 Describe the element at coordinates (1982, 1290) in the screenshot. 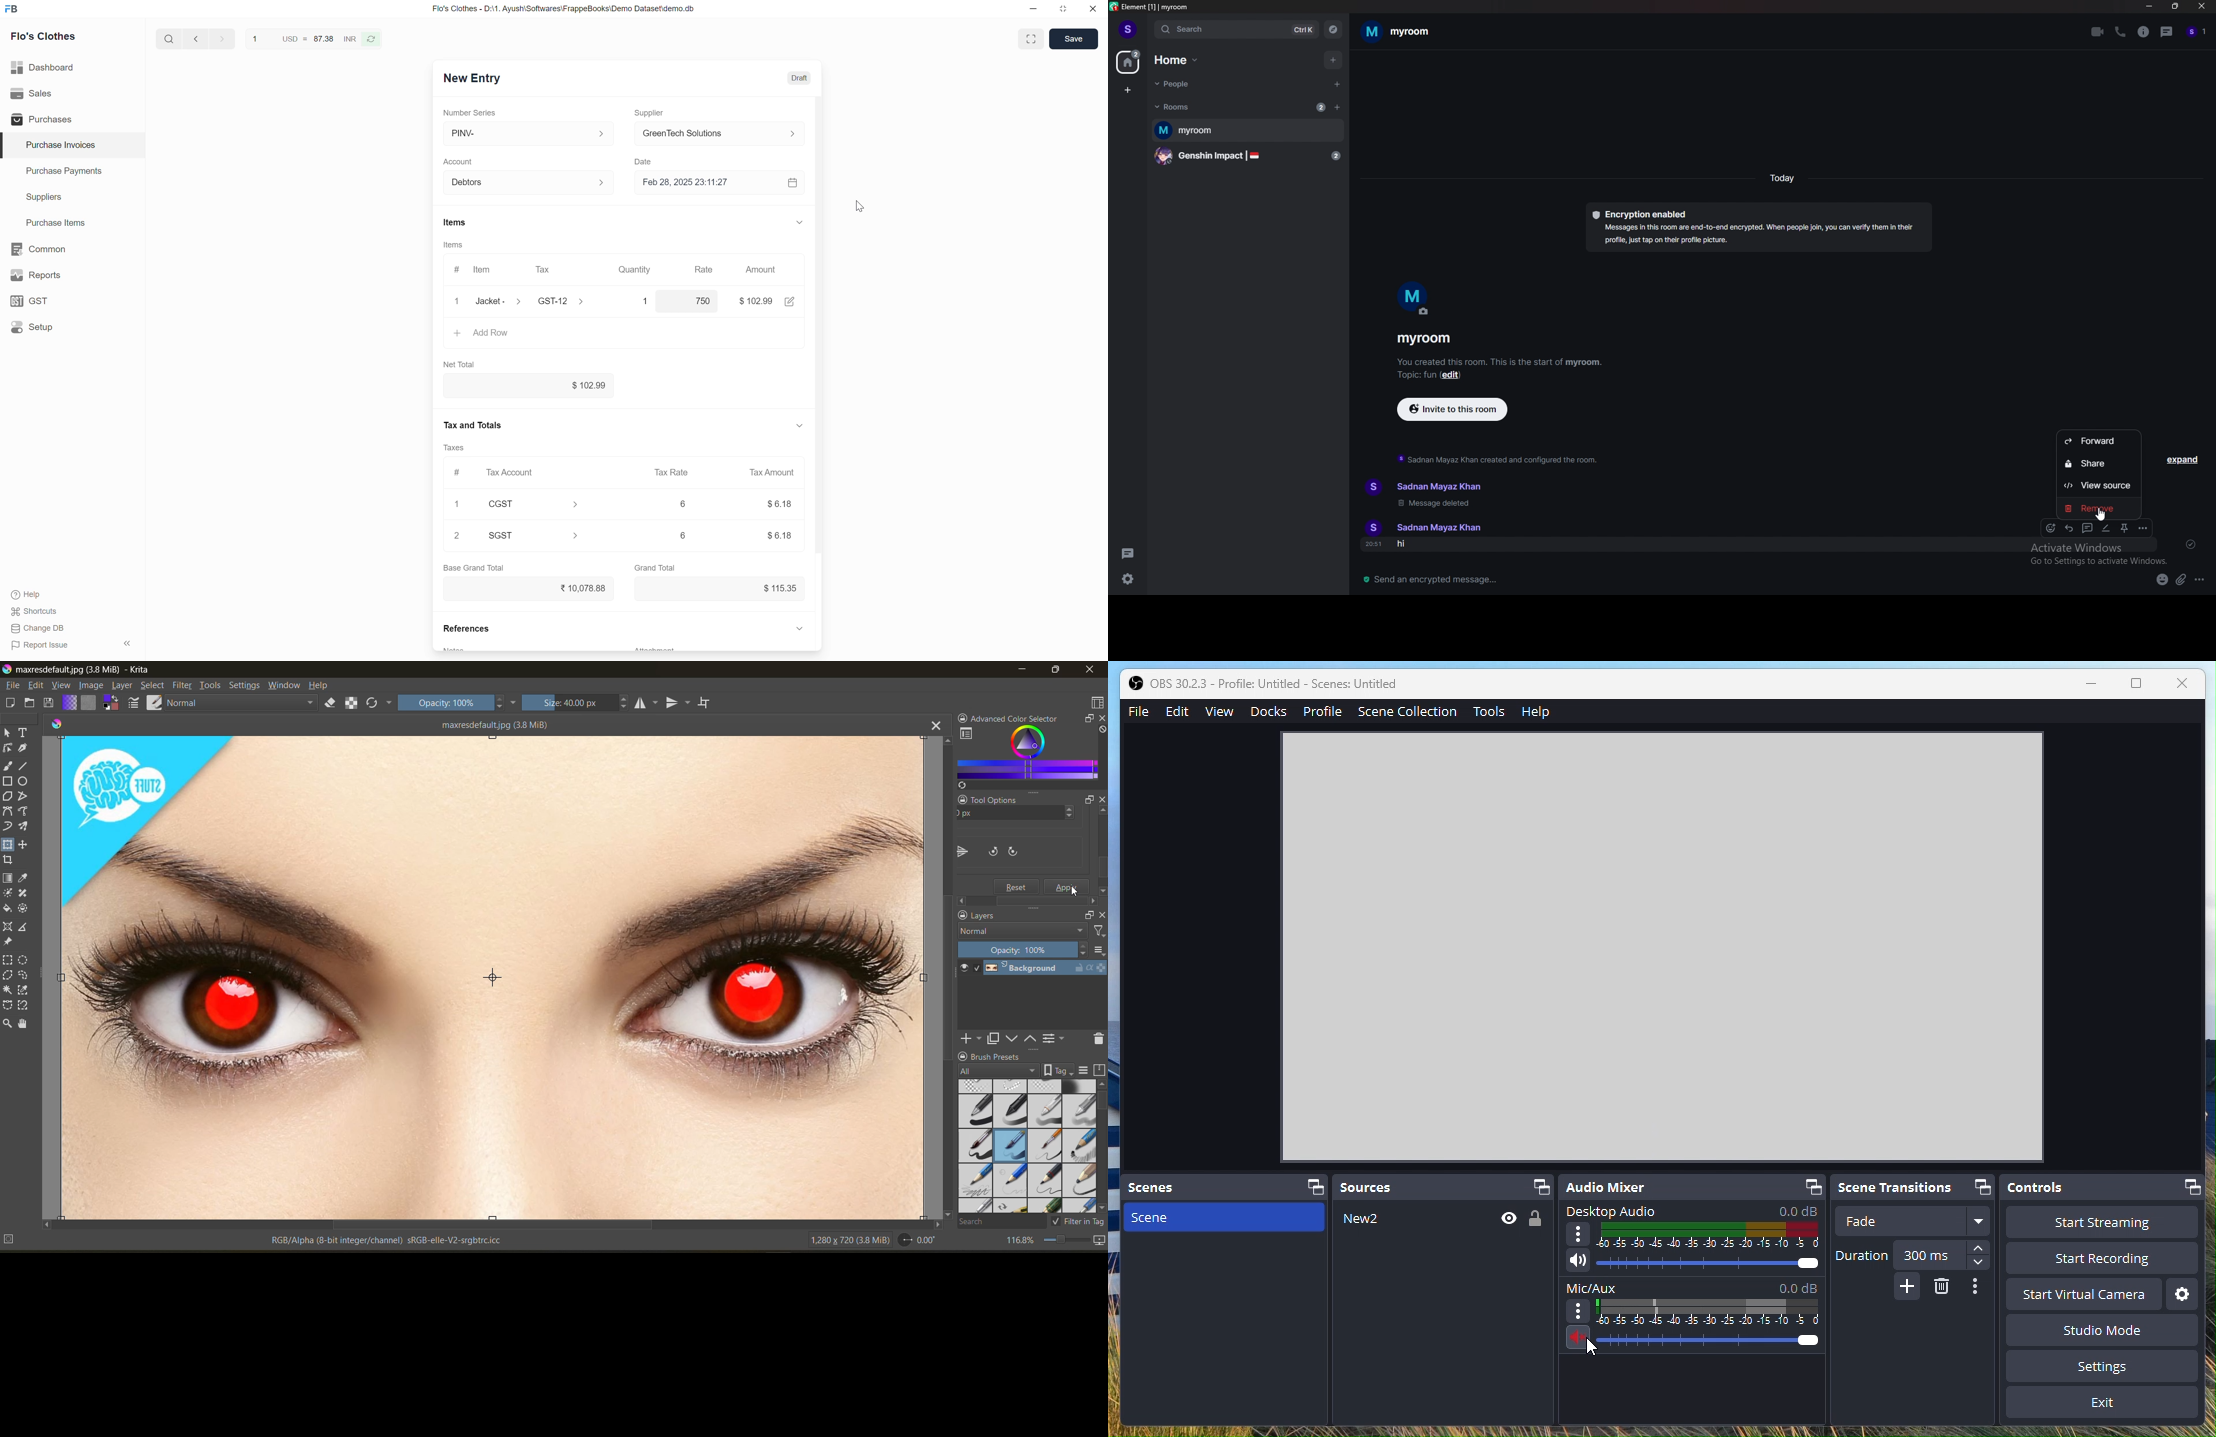

I see `more` at that location.